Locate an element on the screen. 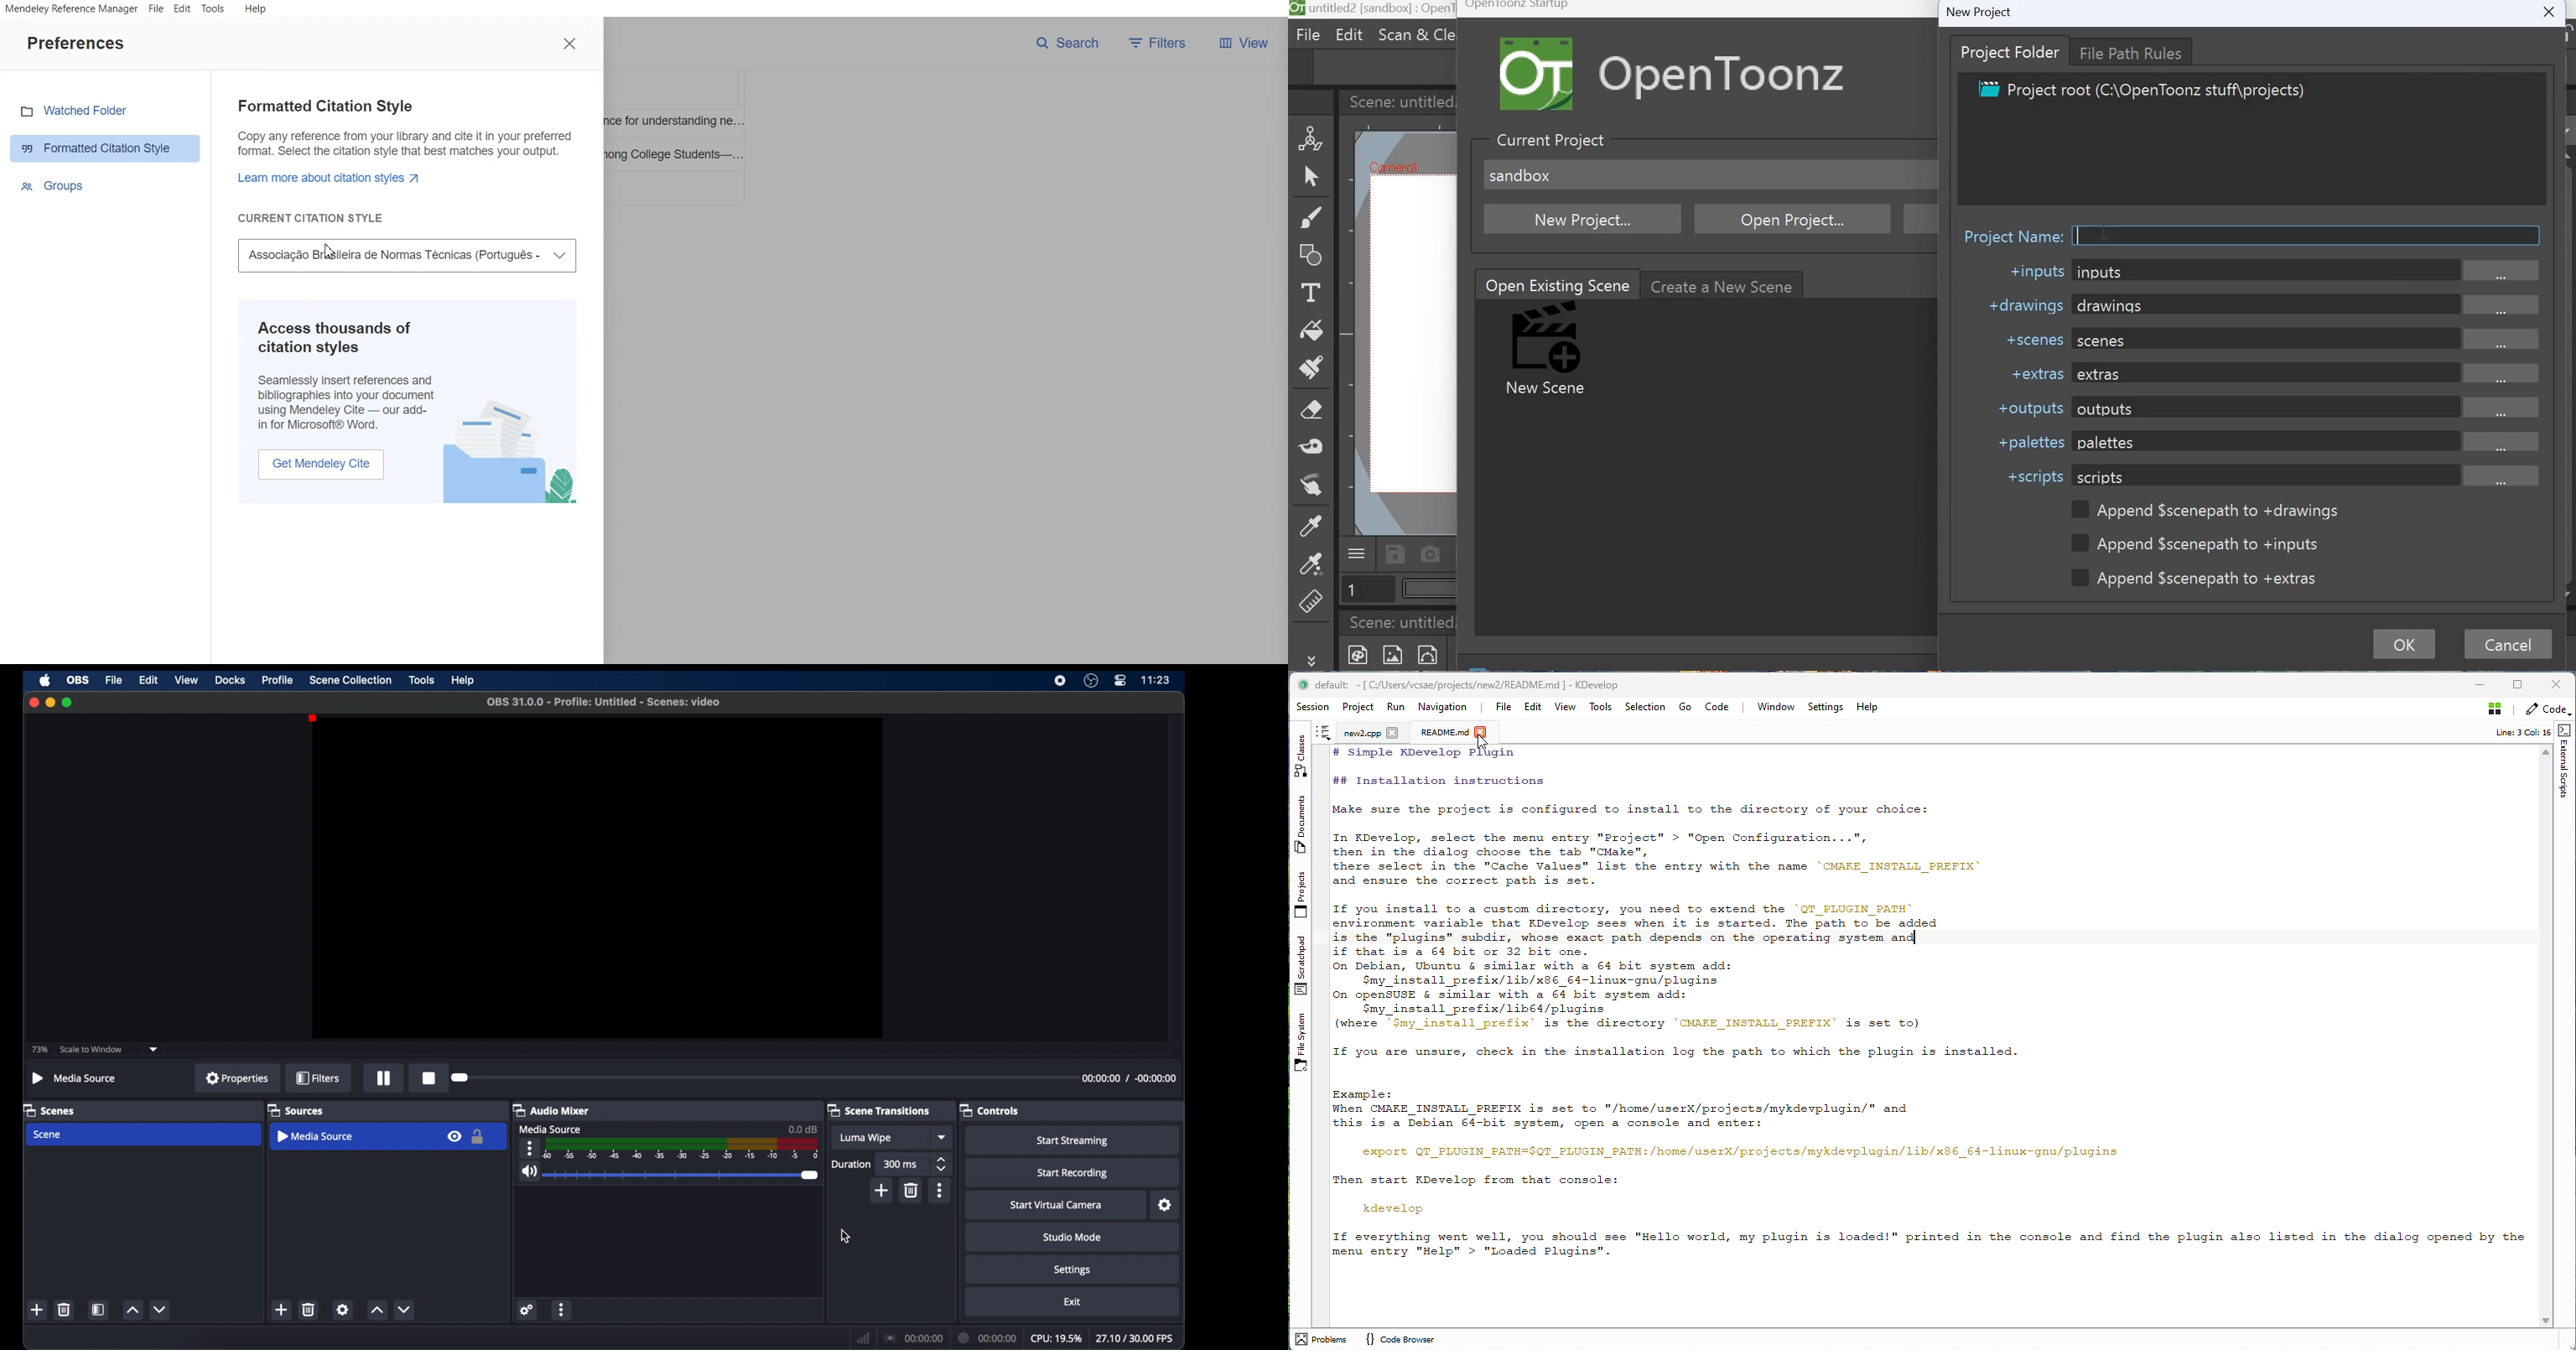 Image resolution: width=2576 pixels, height=1372 pixels. drawings is located at coordinates (2310, 304).